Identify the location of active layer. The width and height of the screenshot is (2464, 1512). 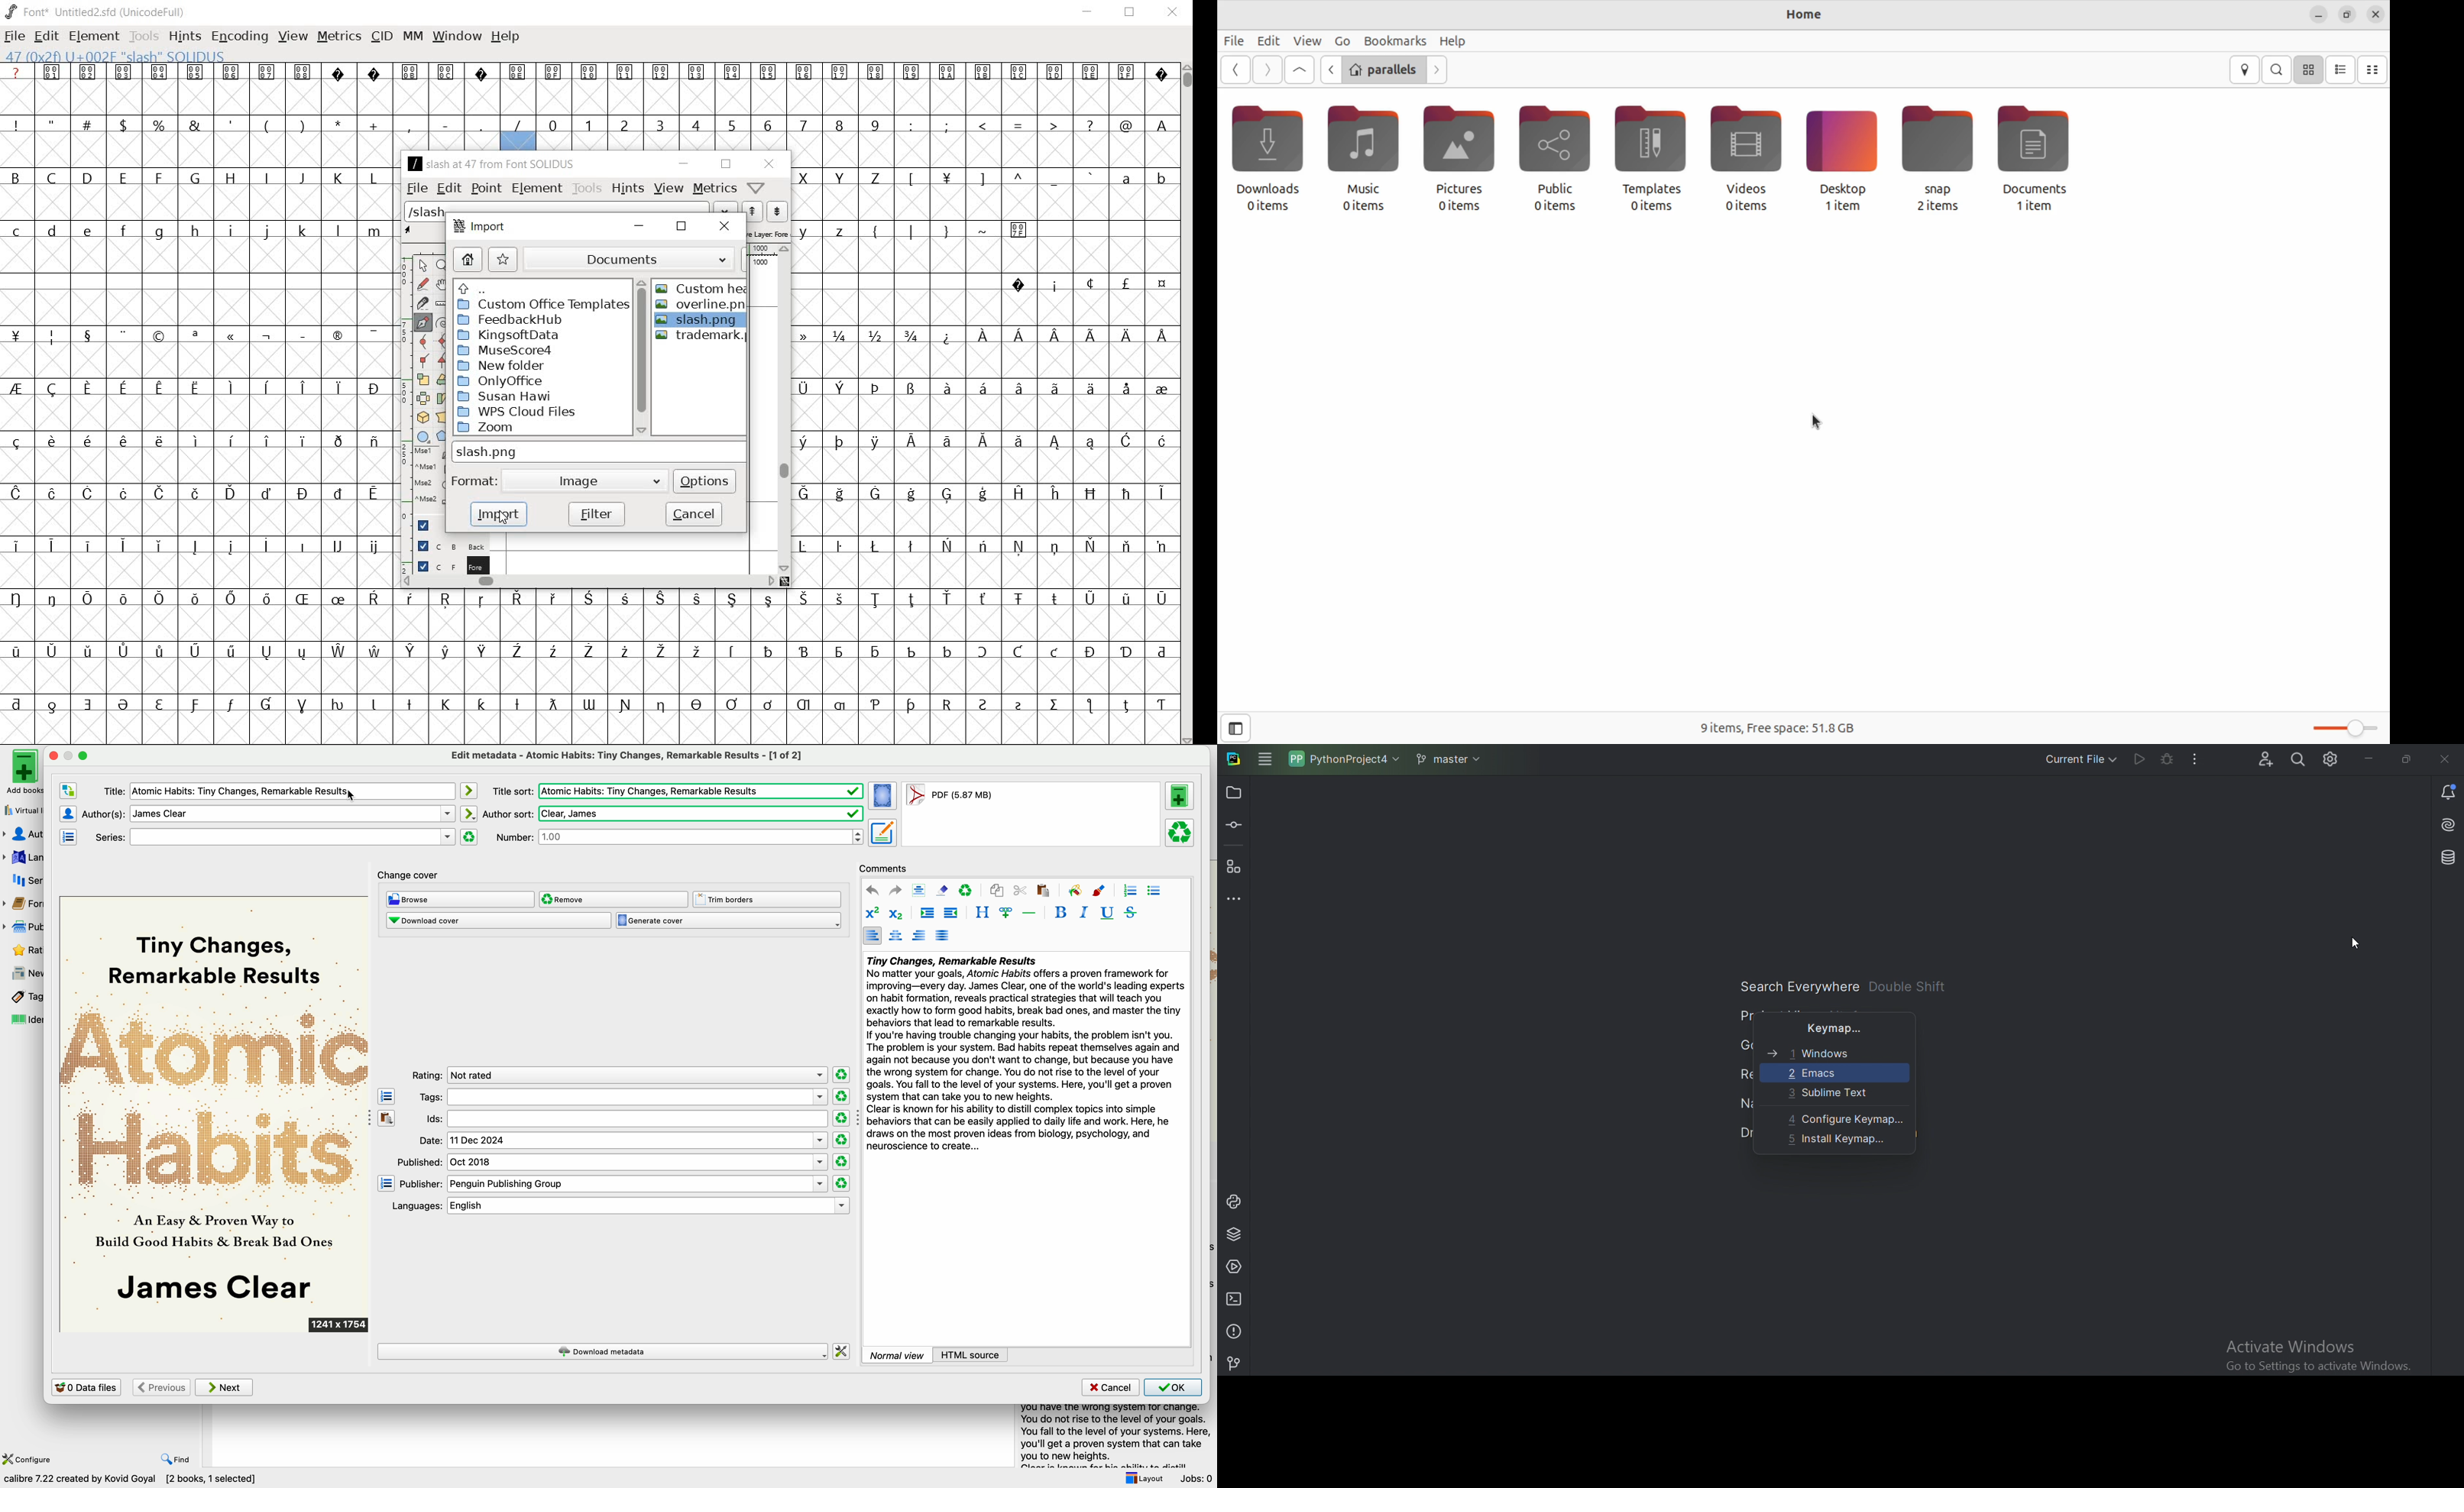
(769, 232).